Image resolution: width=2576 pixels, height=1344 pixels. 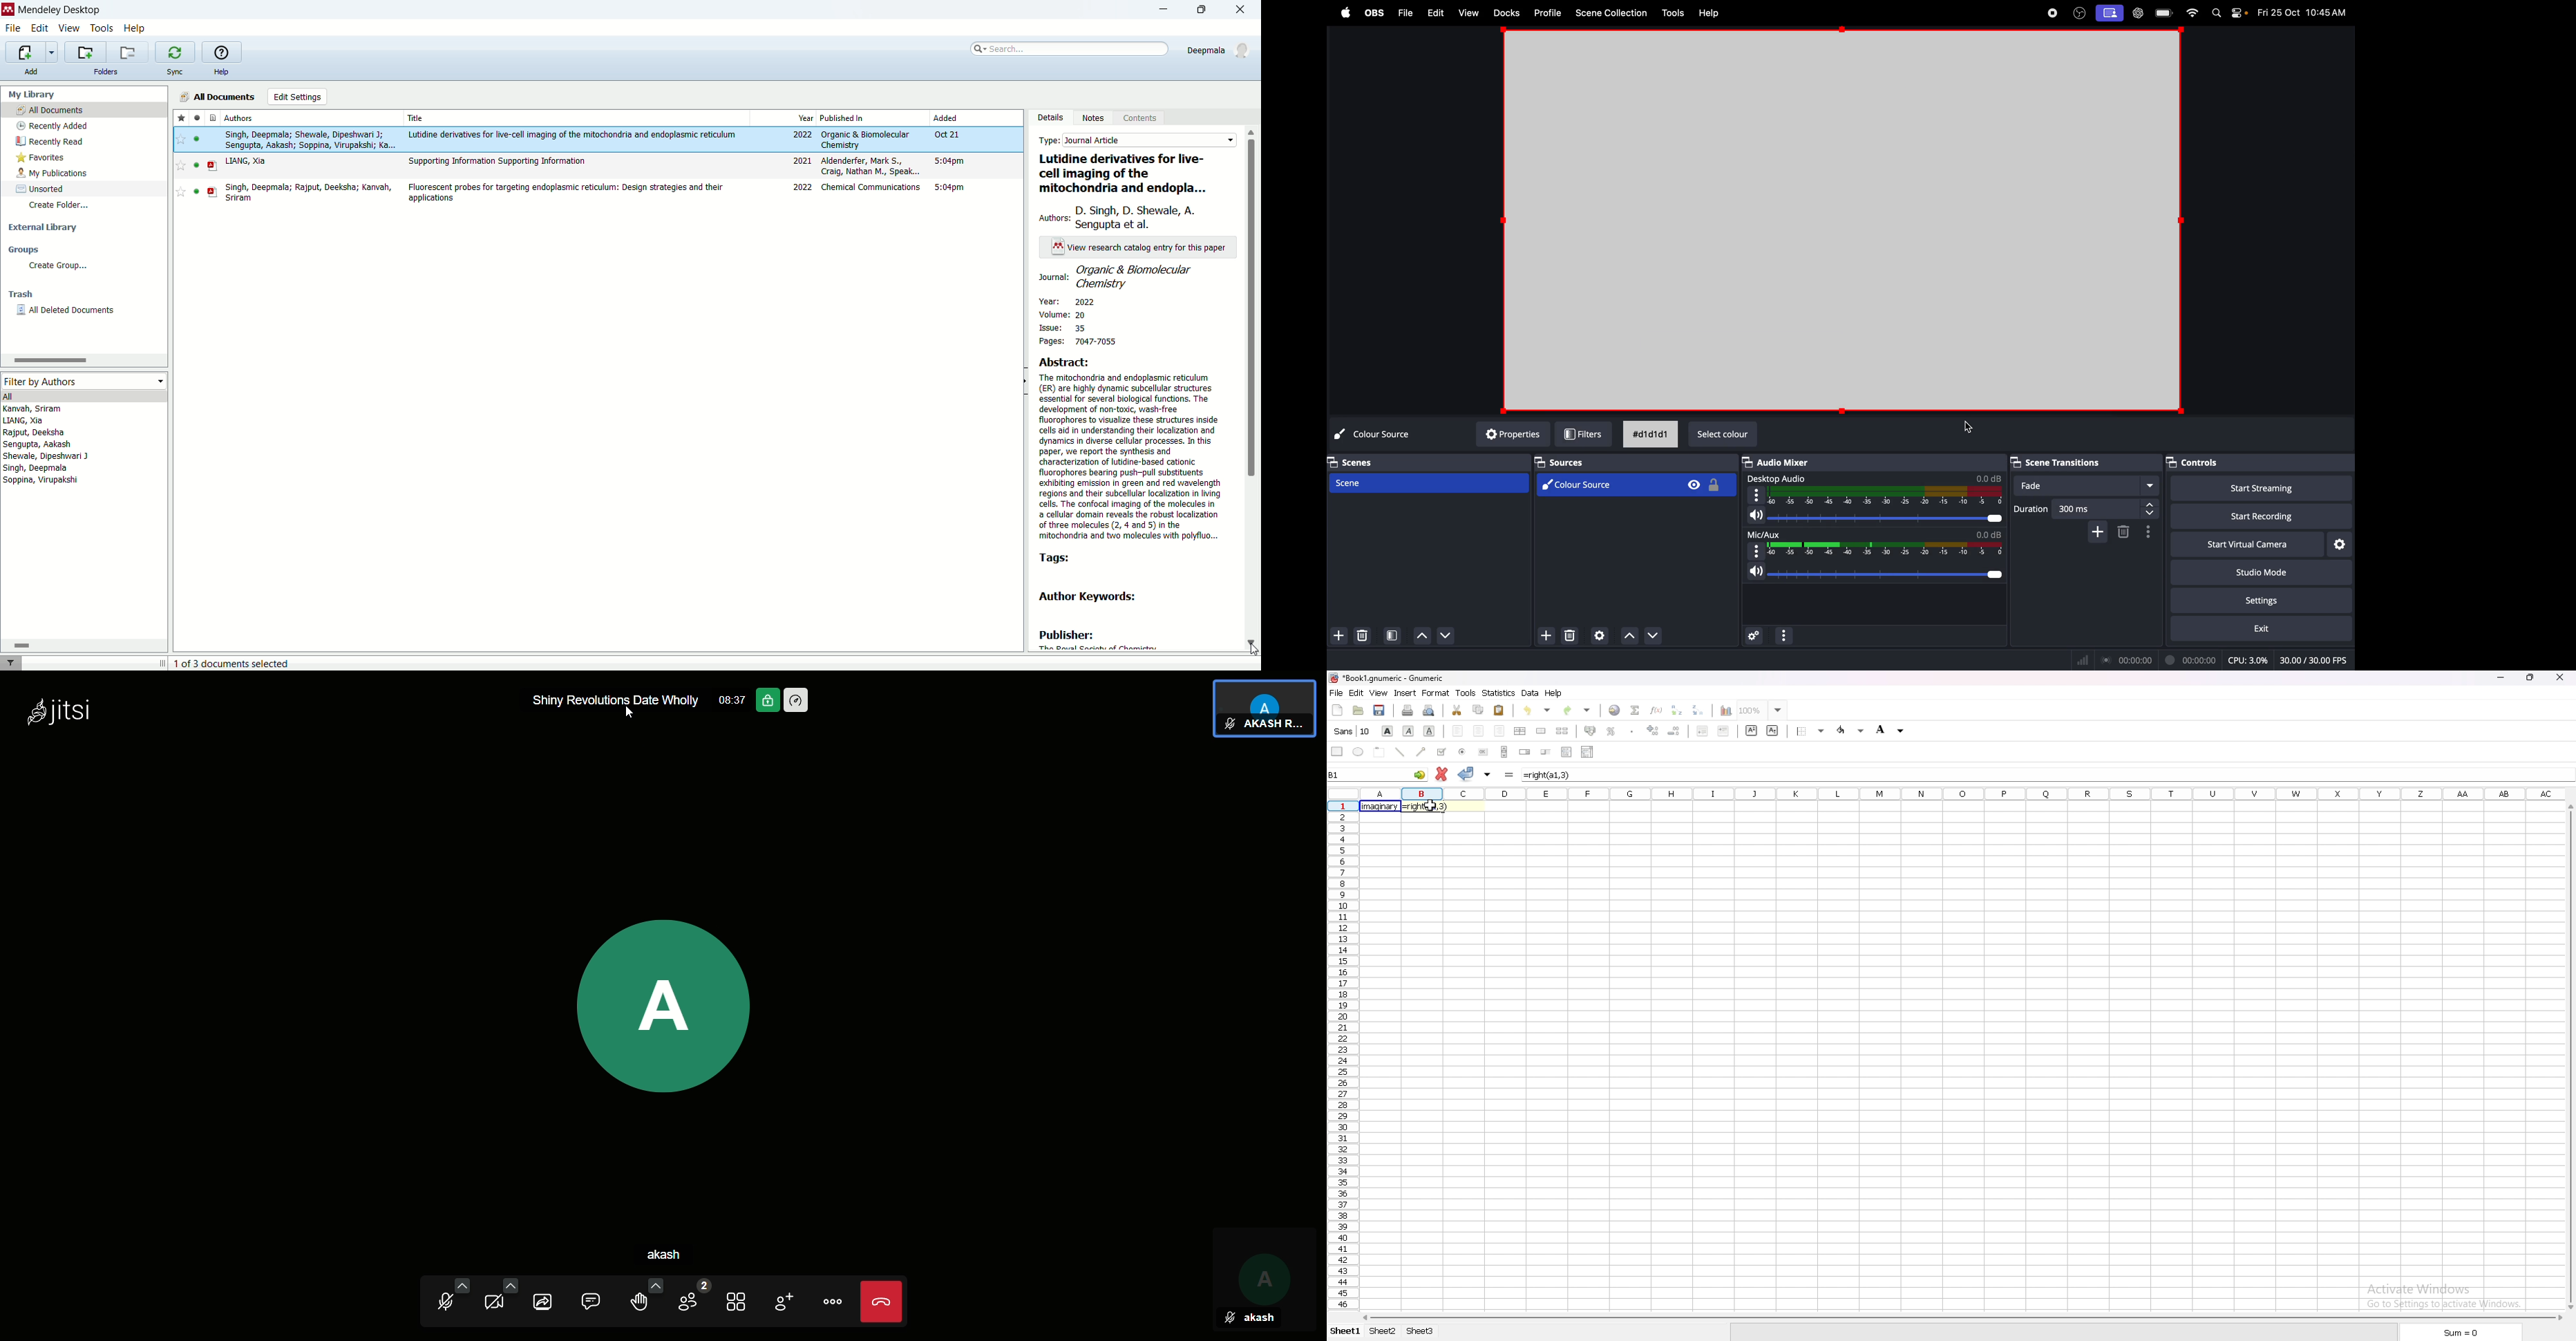 What do you see at coordinates (1432, 481) in the screenshot?
I see `Scene` at bounding box center [1432, 481].